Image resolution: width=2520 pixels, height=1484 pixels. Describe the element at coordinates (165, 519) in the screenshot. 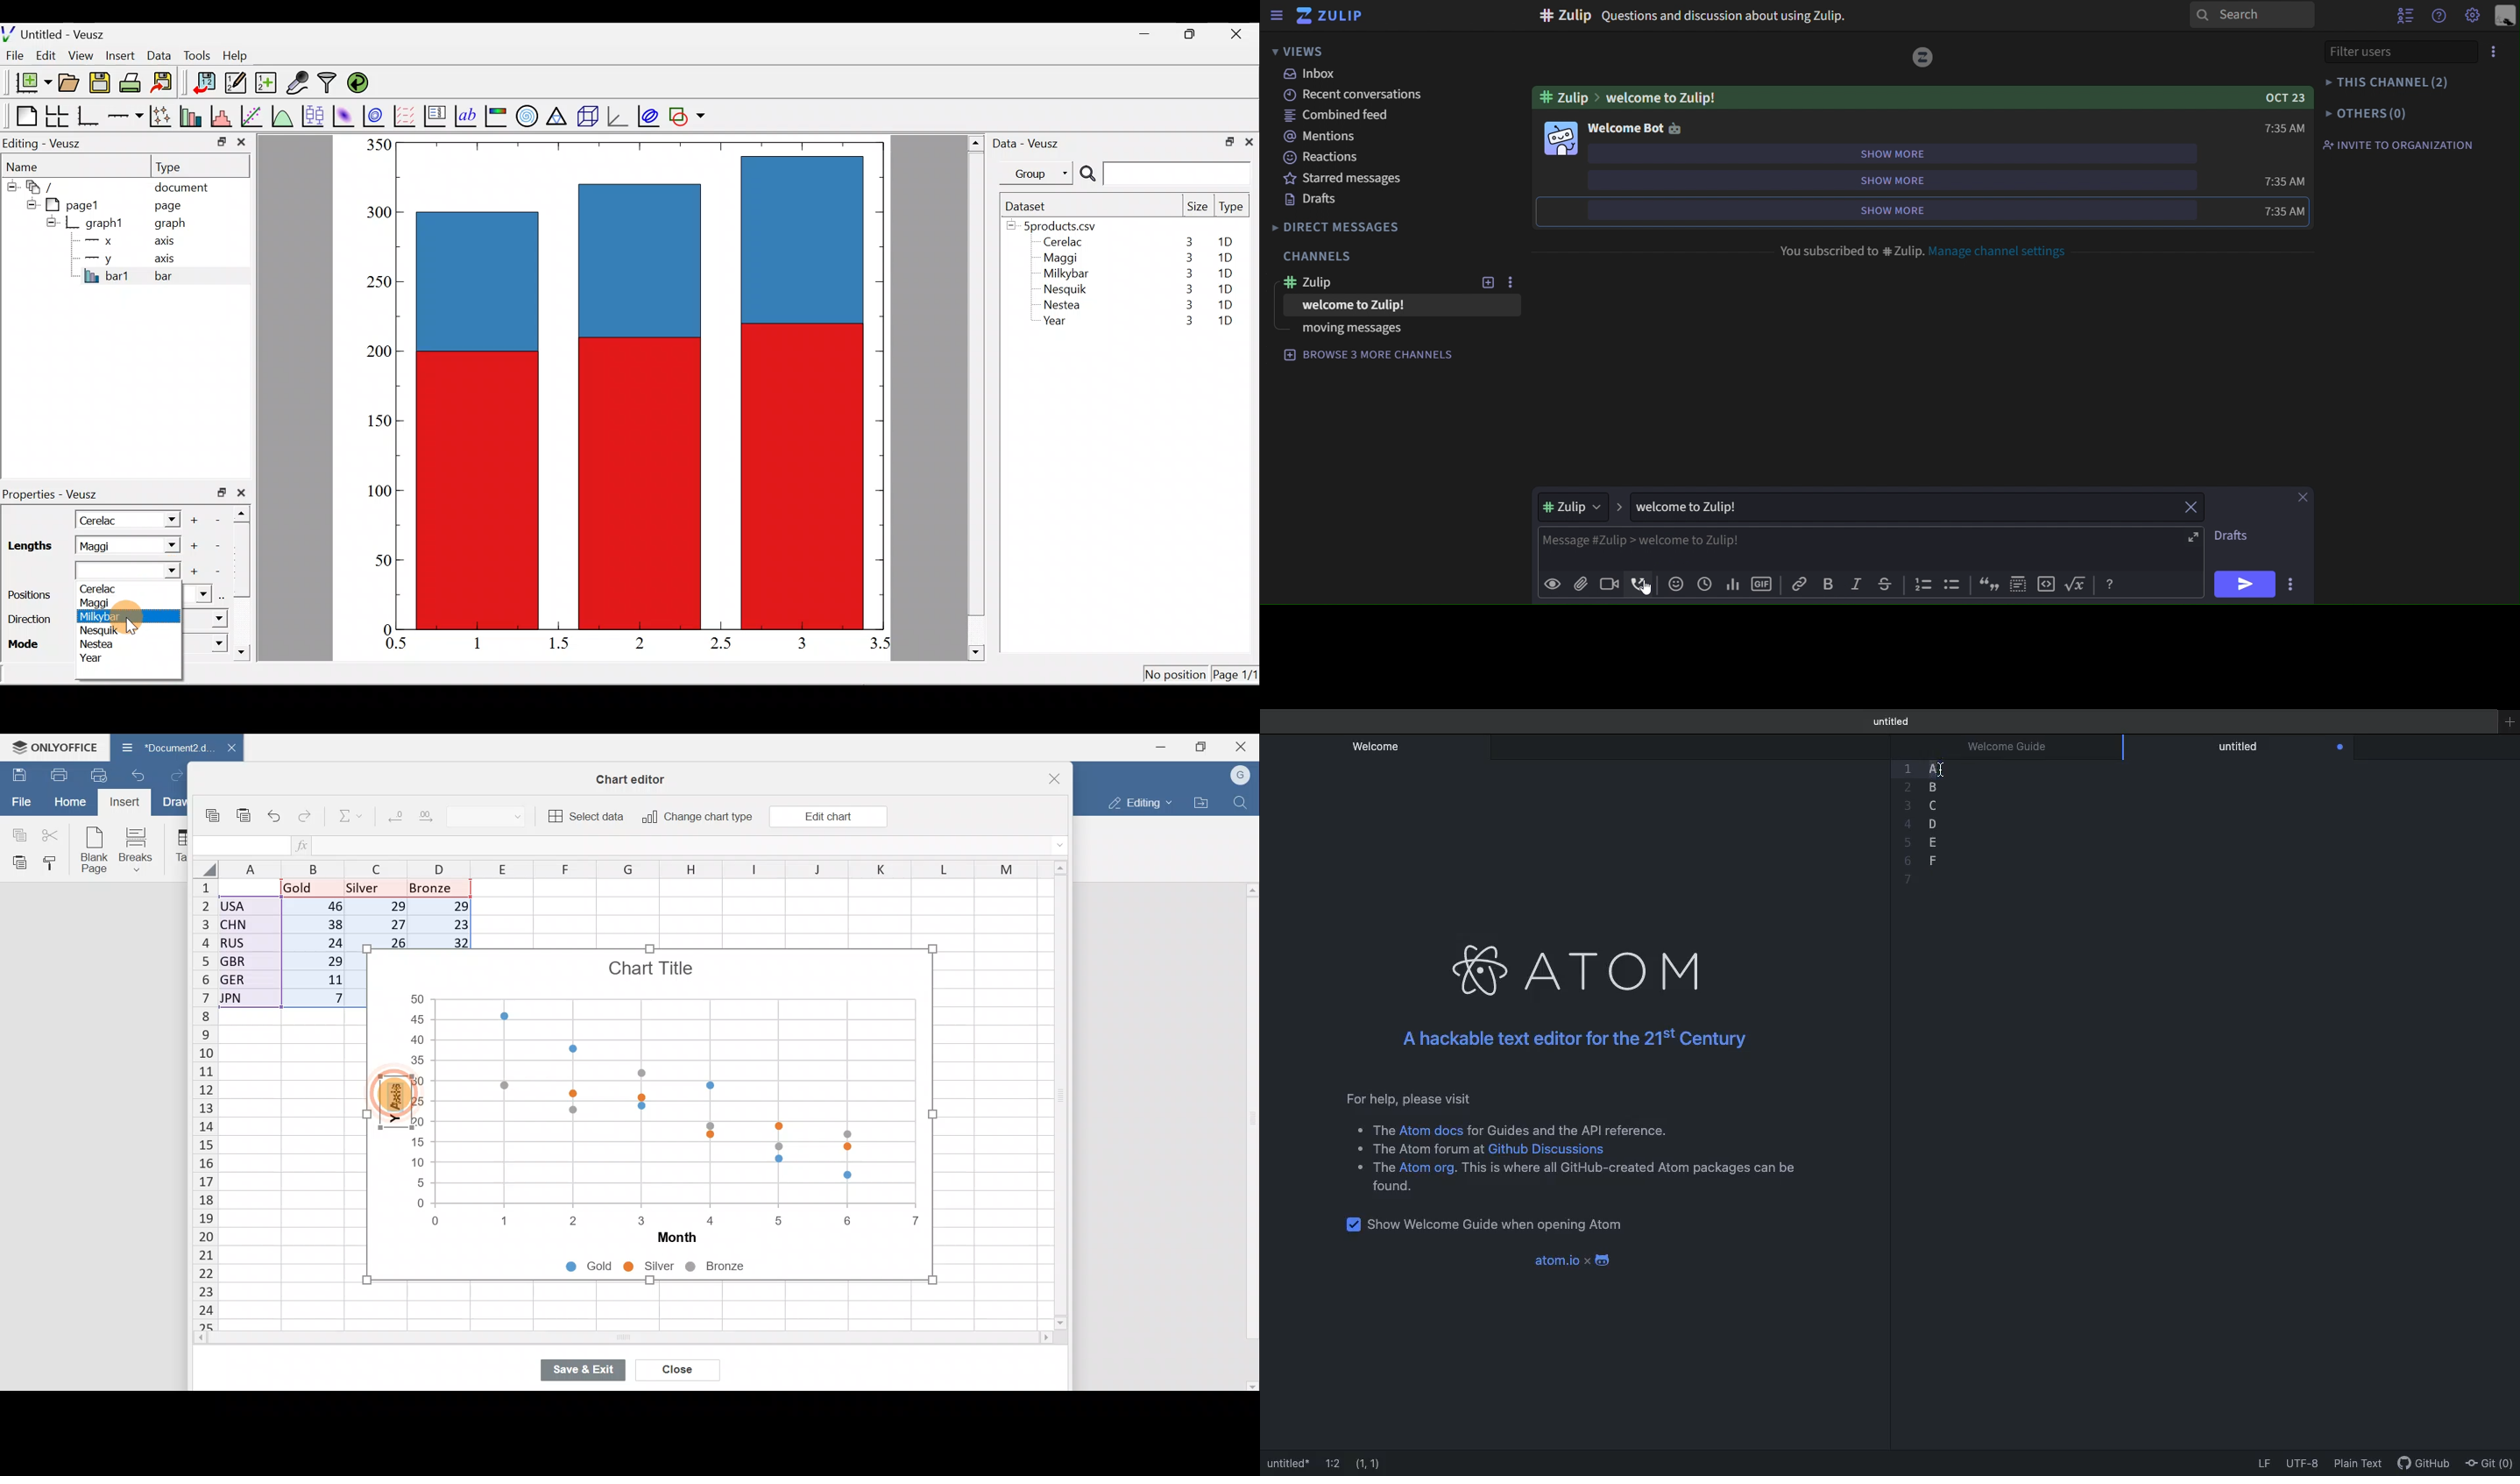

I see `Length dropdown` at that location.